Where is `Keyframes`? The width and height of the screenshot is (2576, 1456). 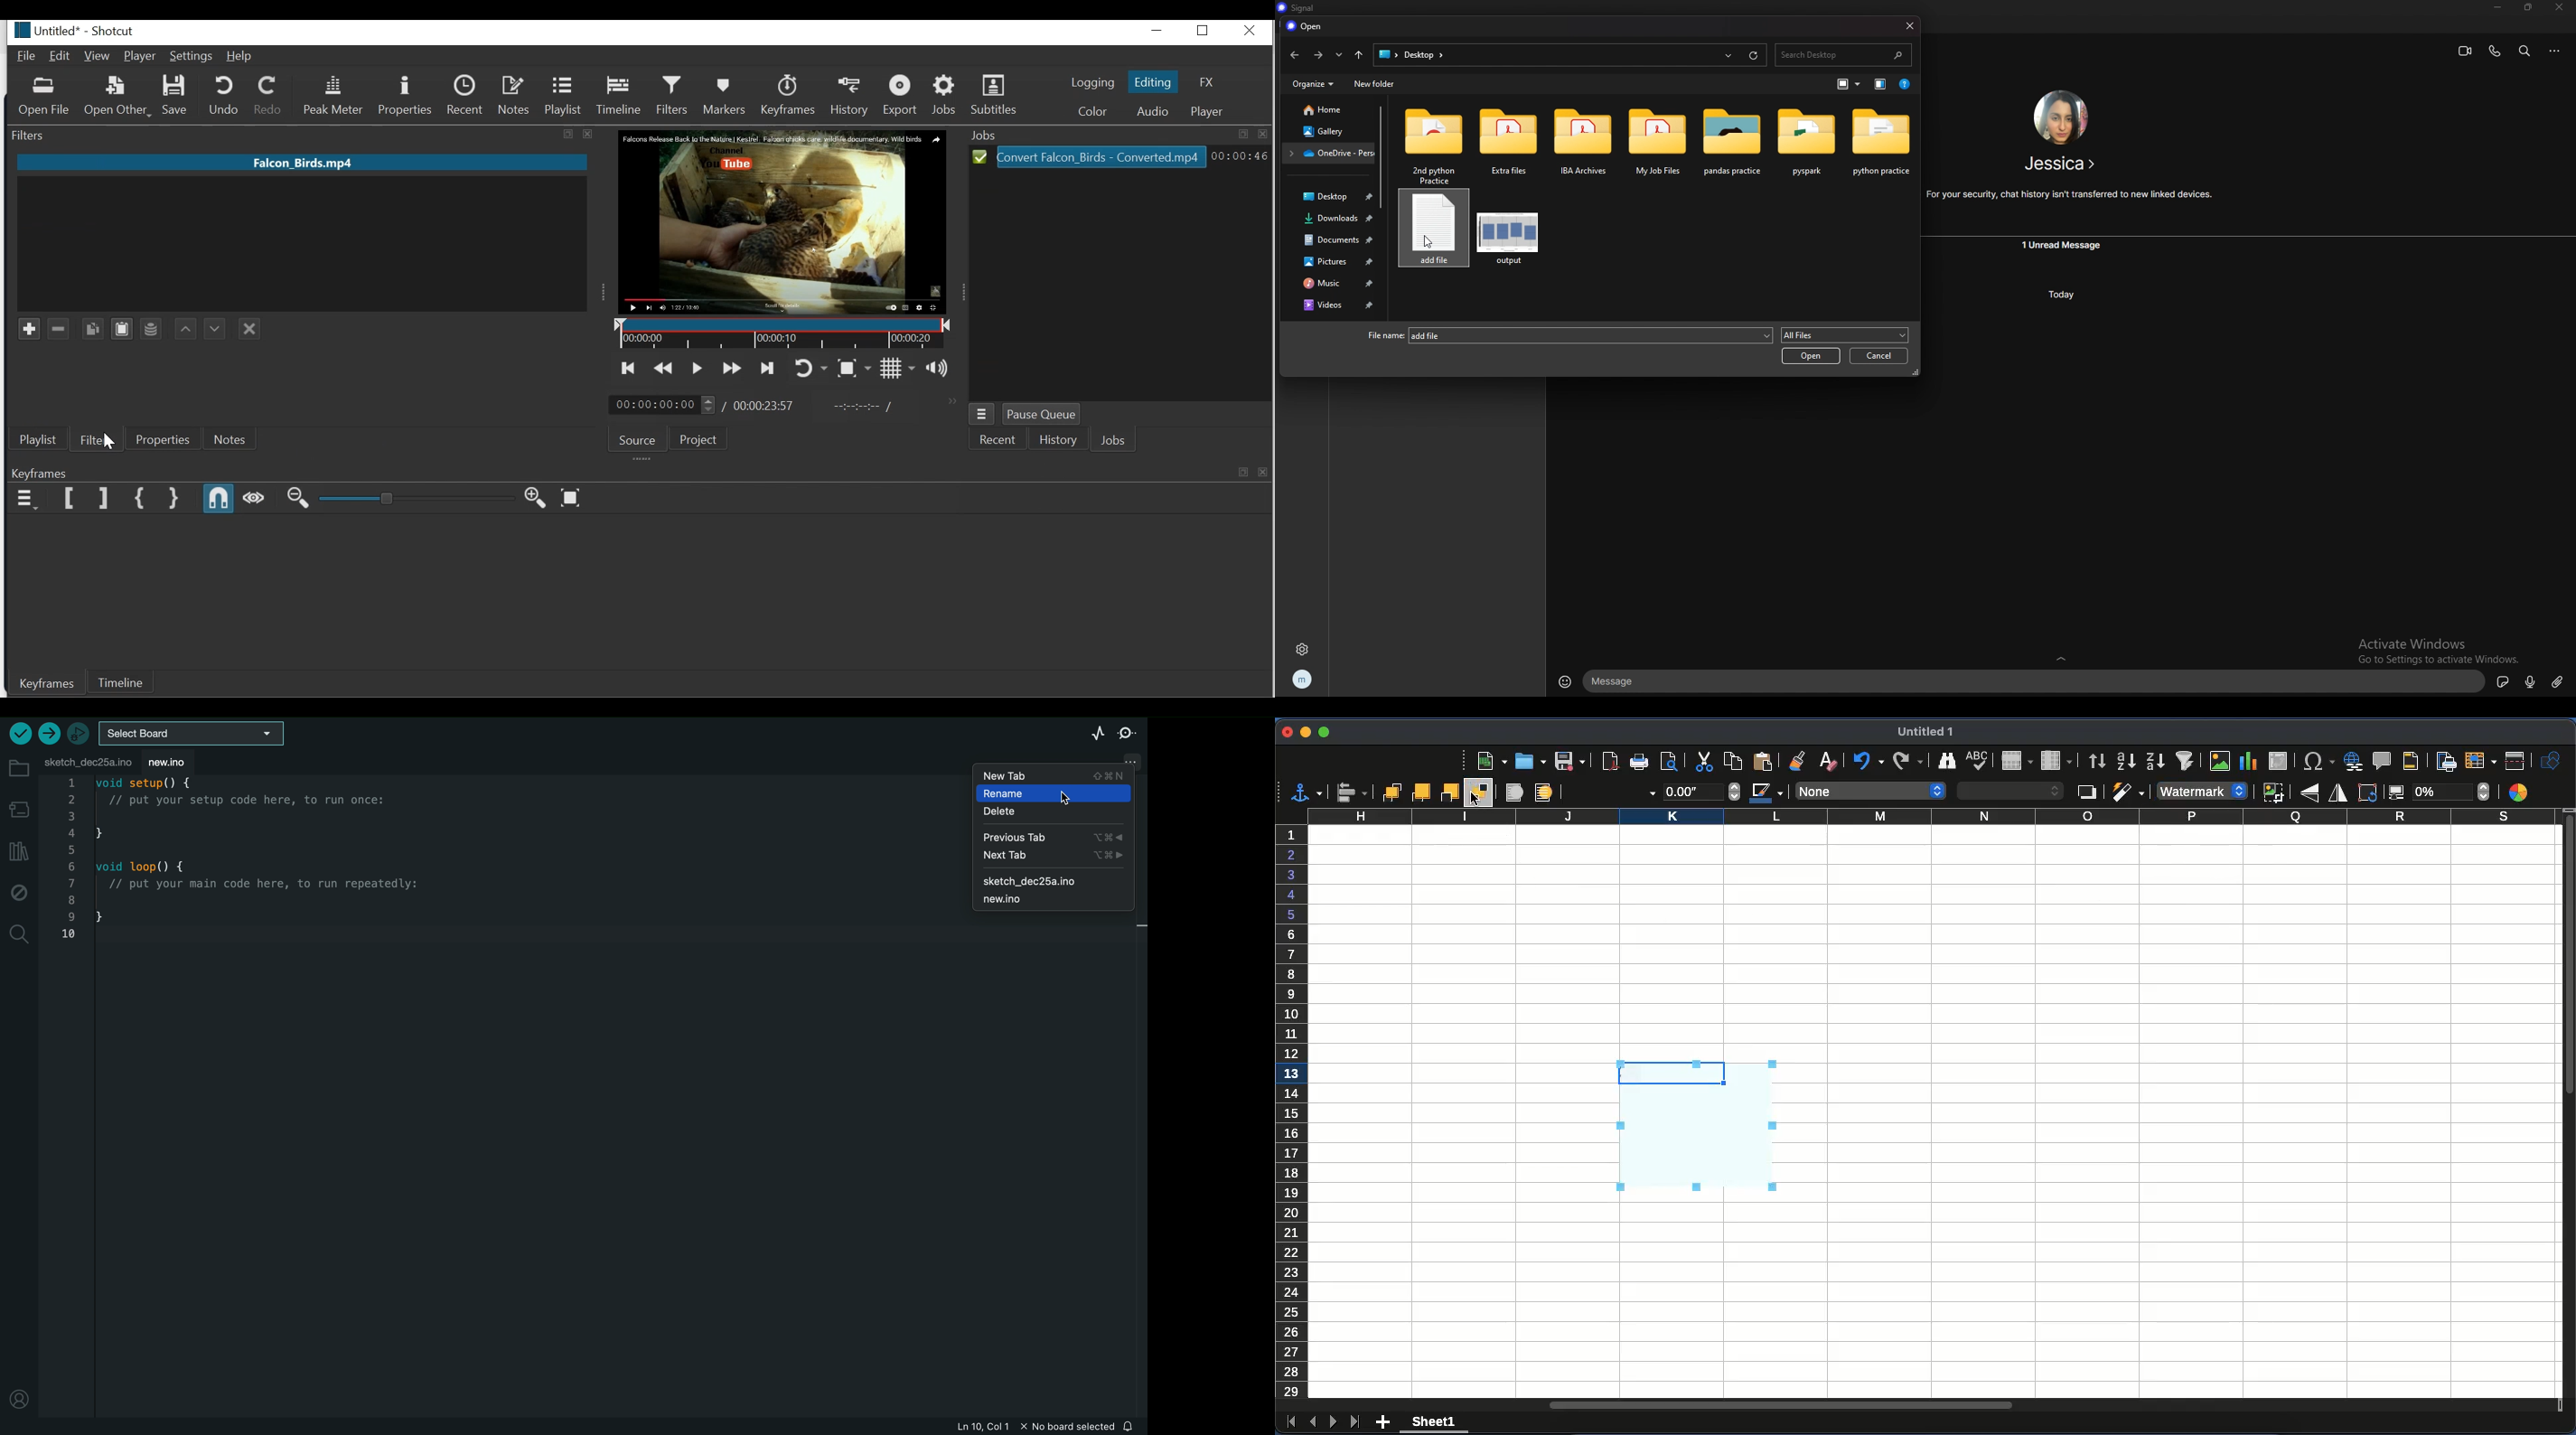
Keyframes is located at coordinates (639, 474).